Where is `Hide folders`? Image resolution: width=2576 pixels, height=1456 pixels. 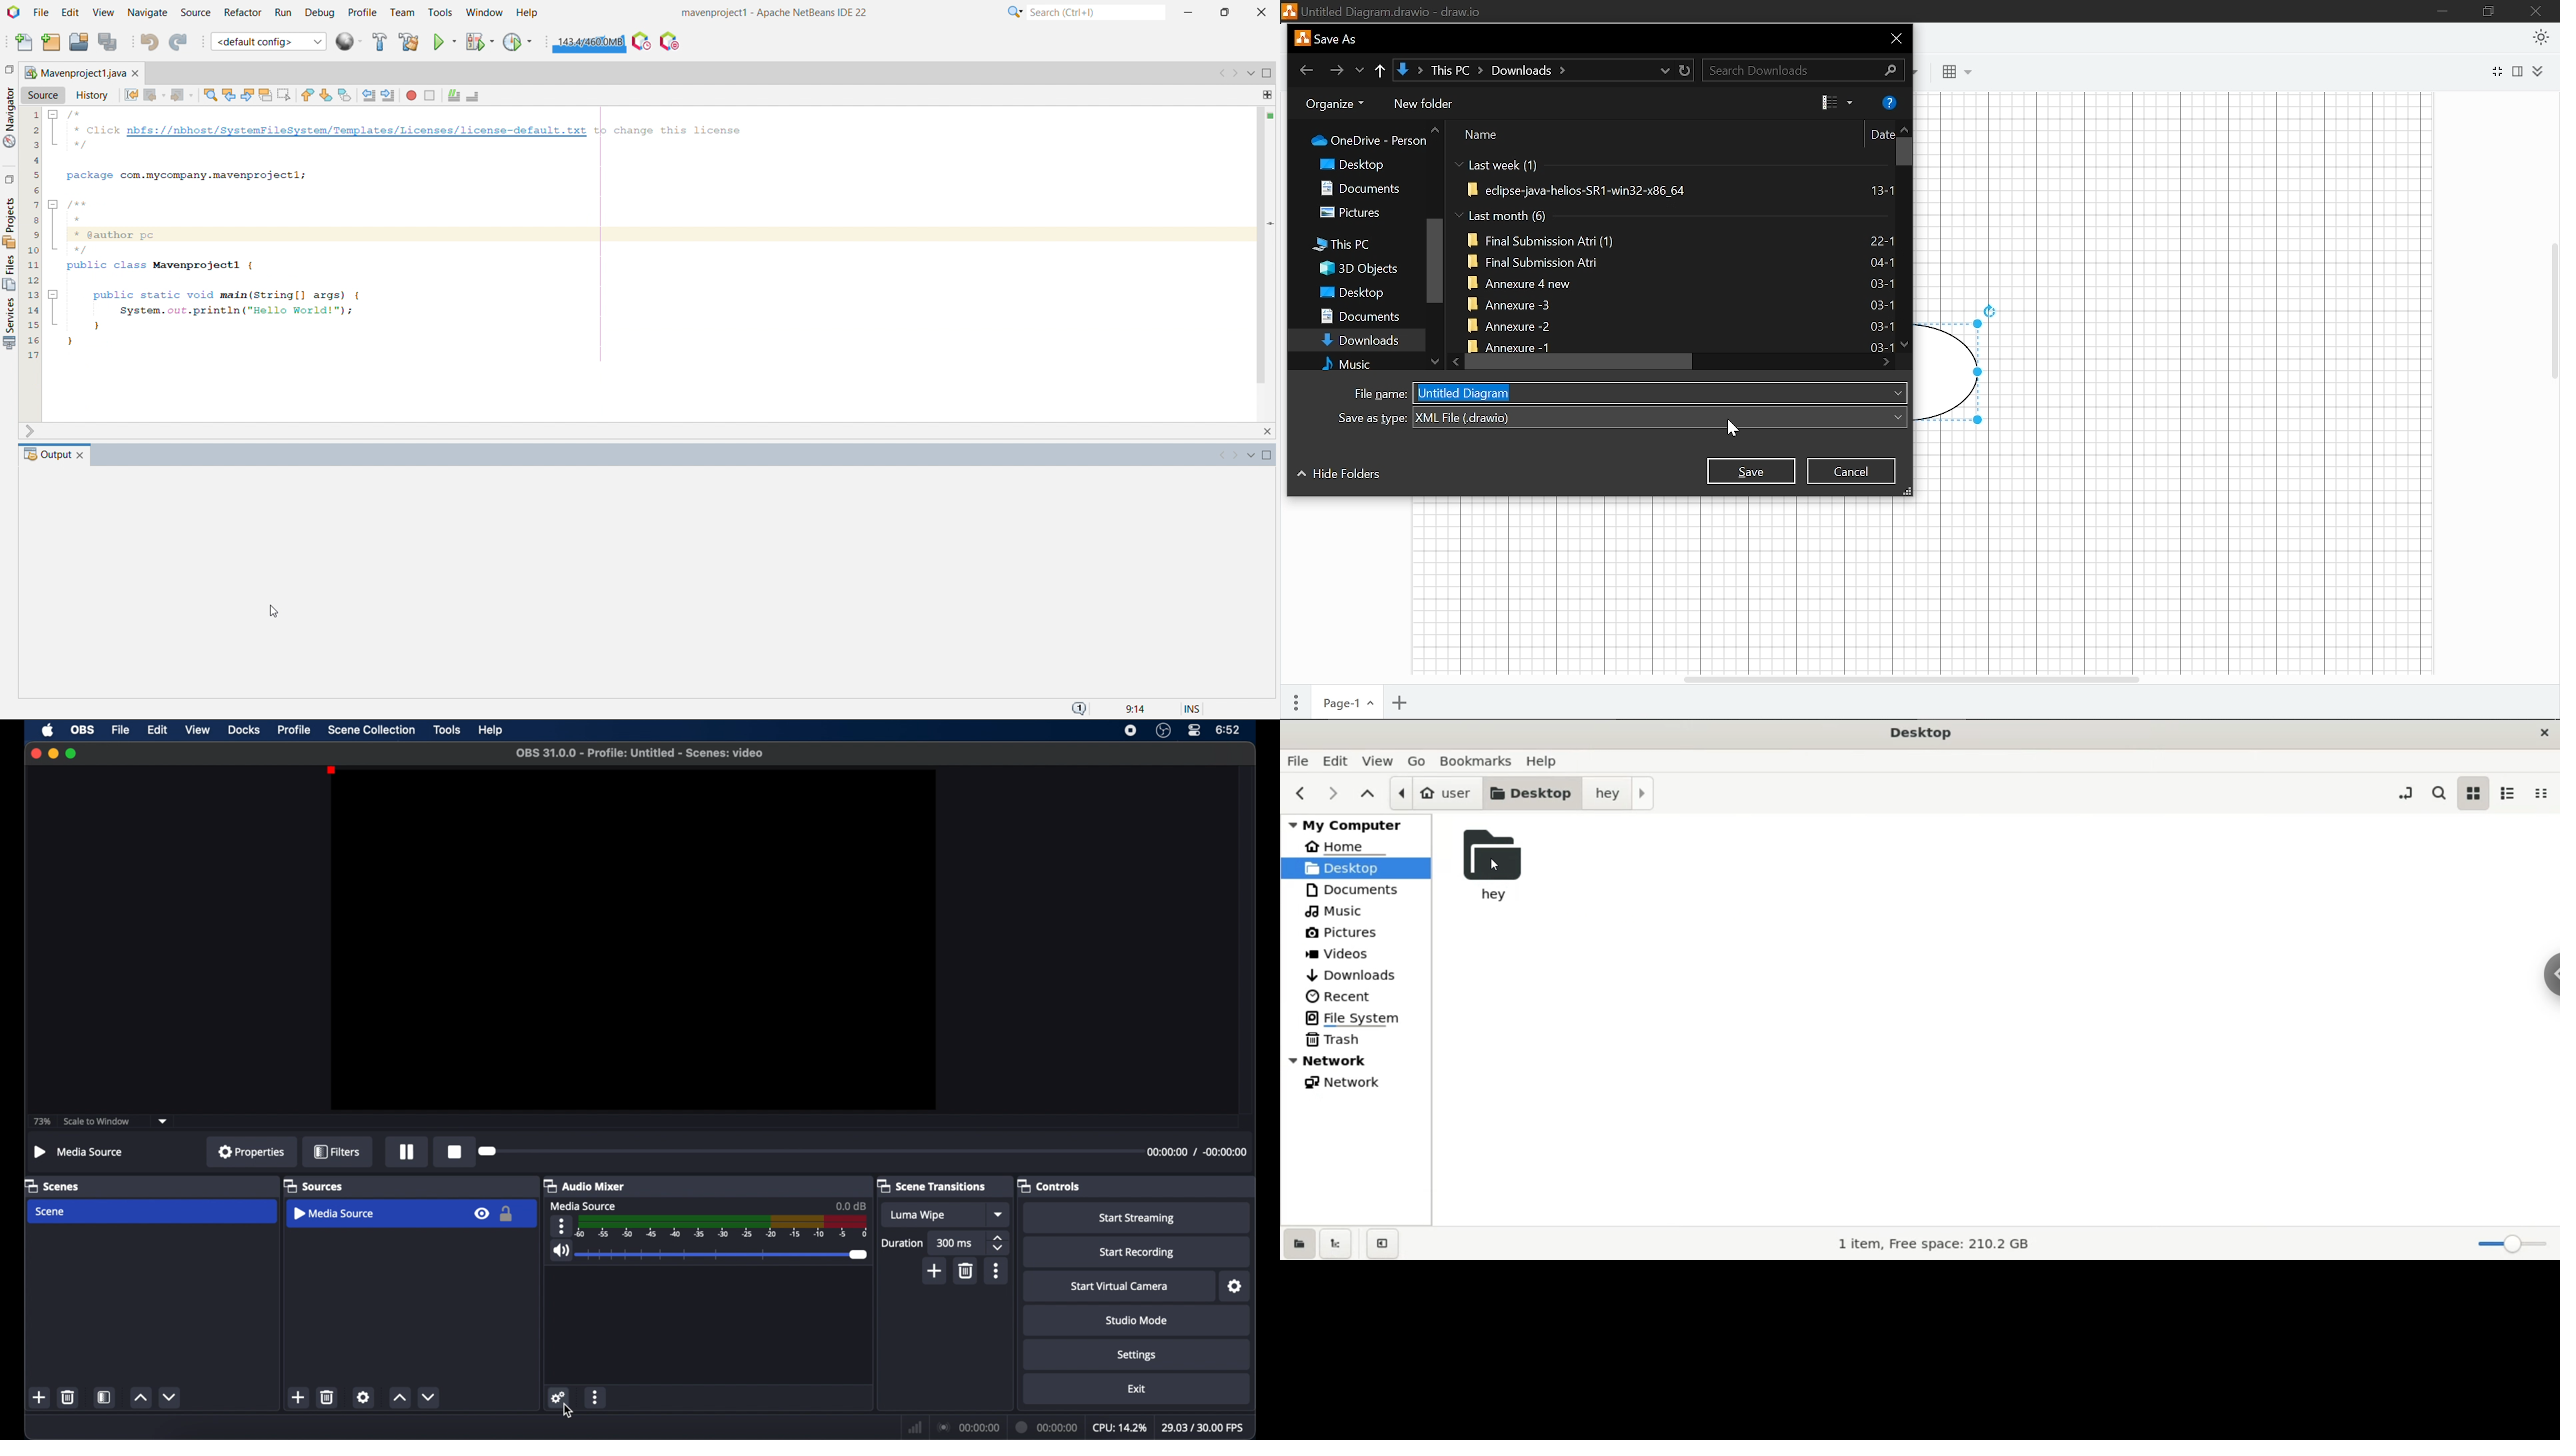 Hide folders is located at coordinates (1338, 476).